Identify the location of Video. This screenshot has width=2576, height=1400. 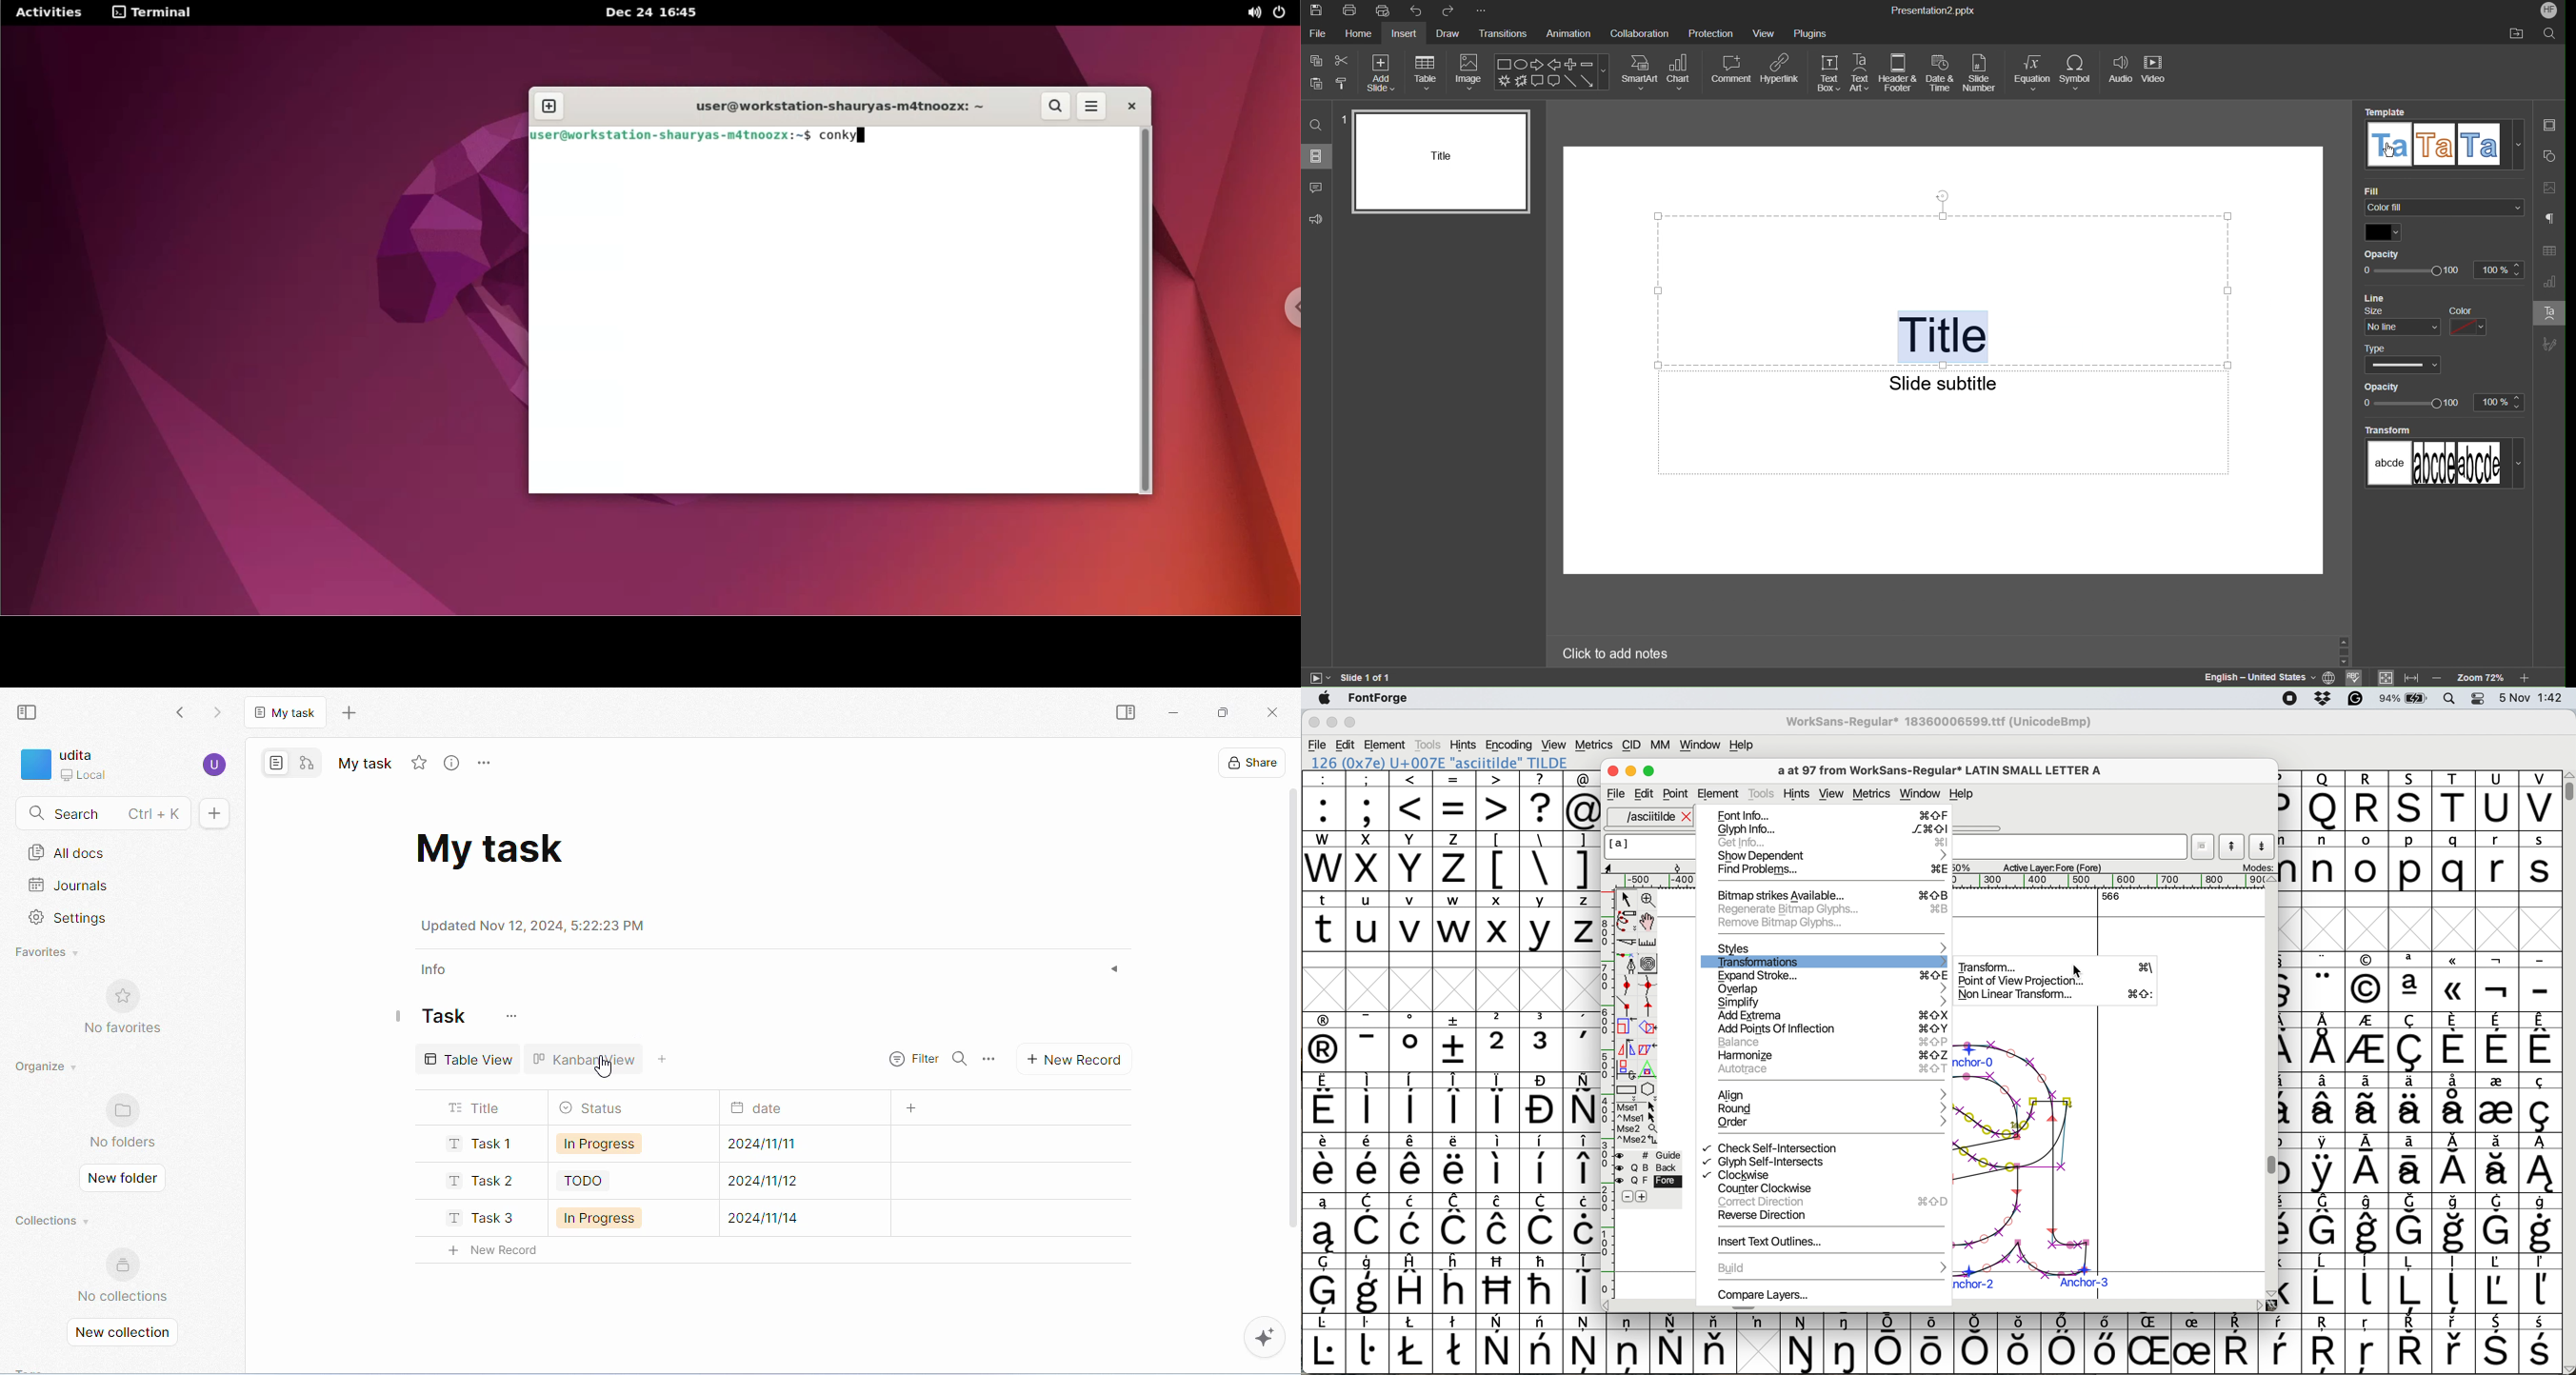
(2158, 73).